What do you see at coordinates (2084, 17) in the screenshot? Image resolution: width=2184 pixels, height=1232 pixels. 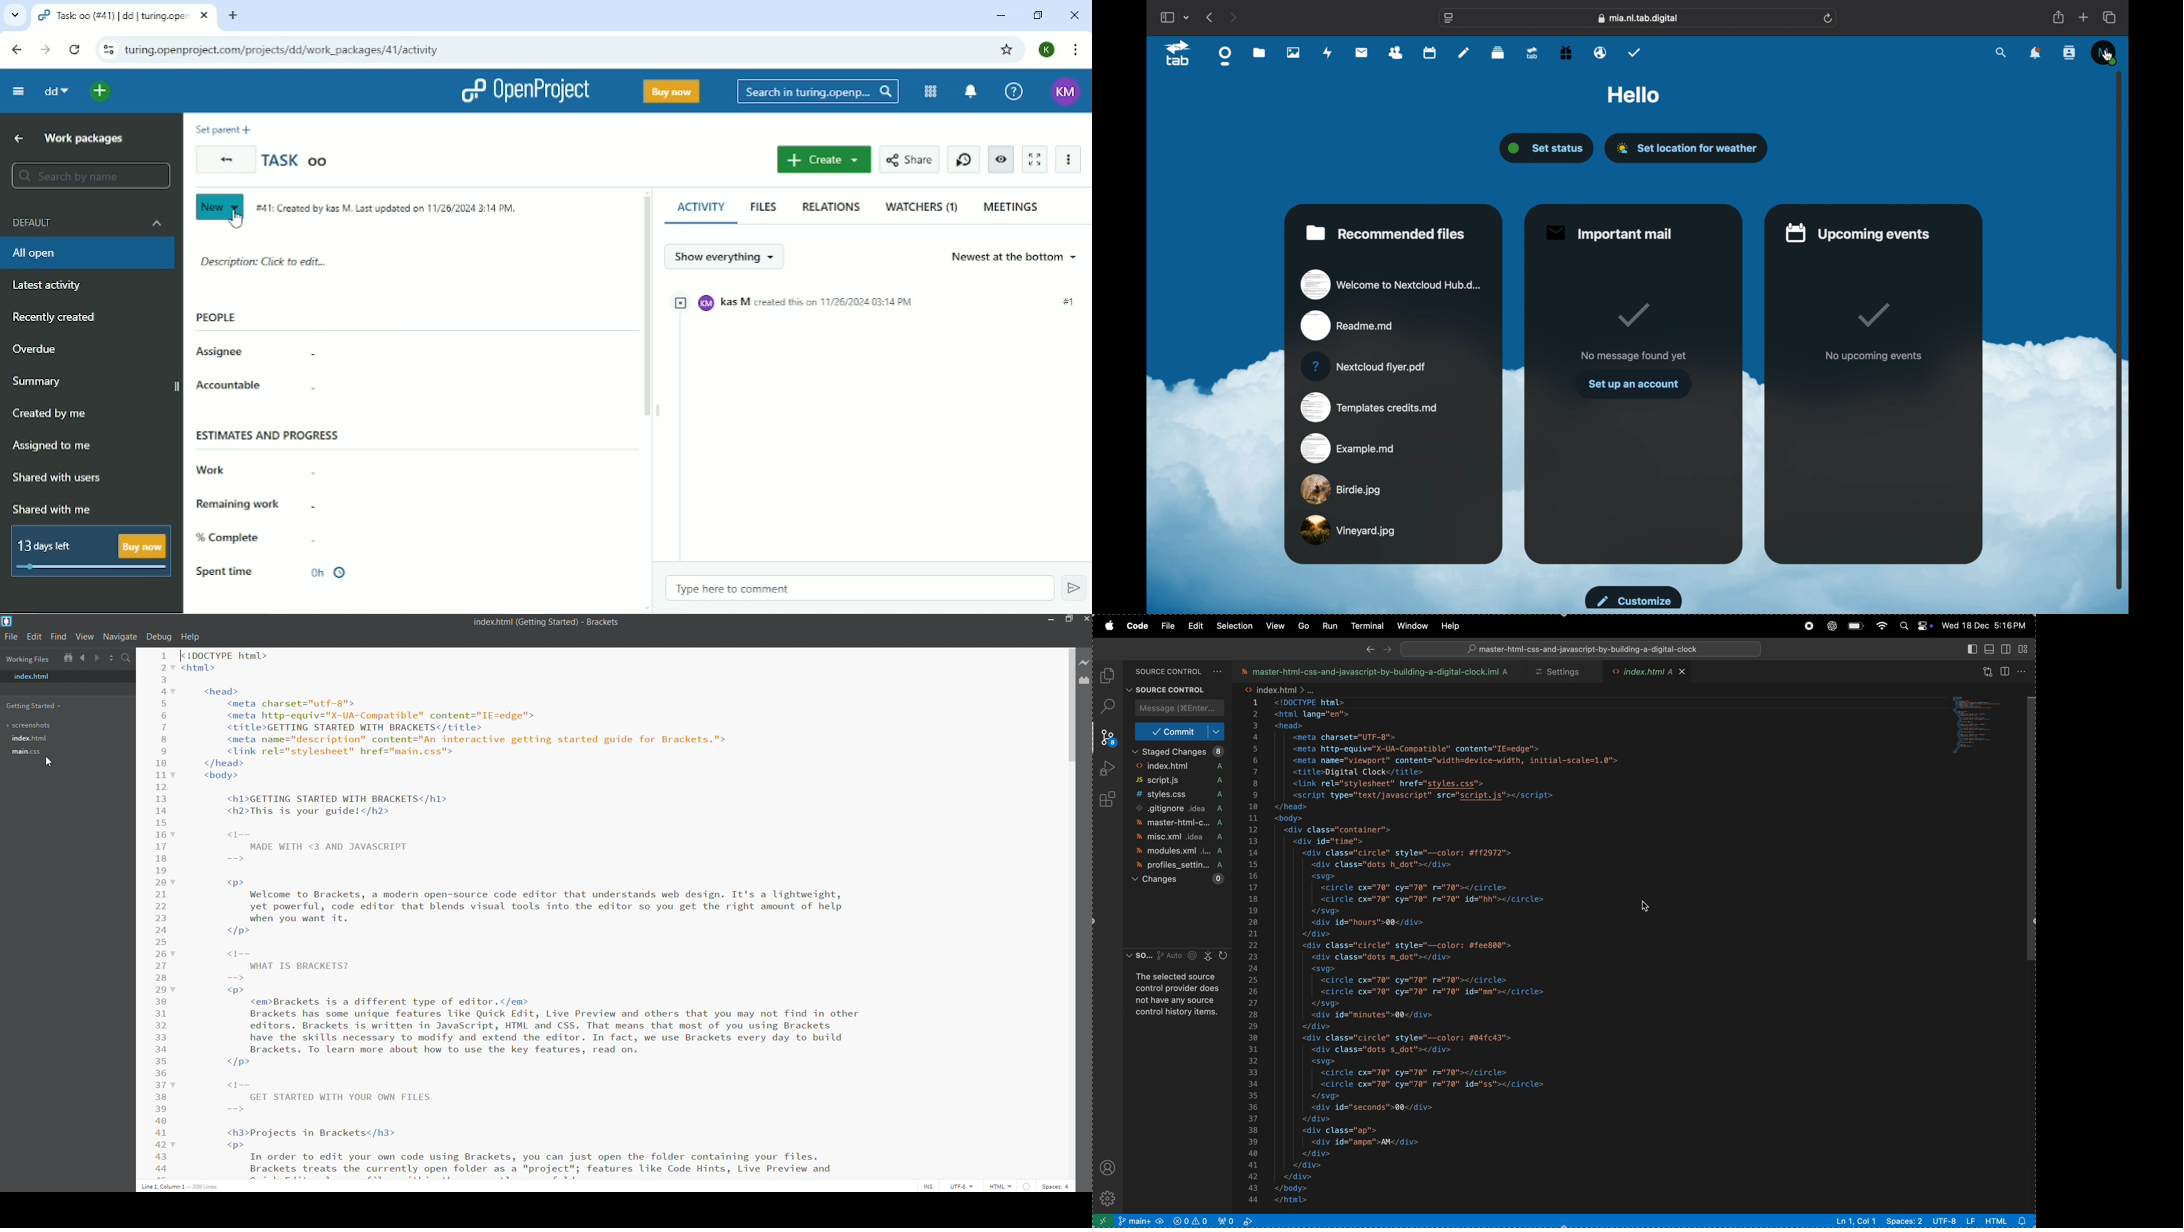 I see `new tab` at bounding box center [2084, 17].